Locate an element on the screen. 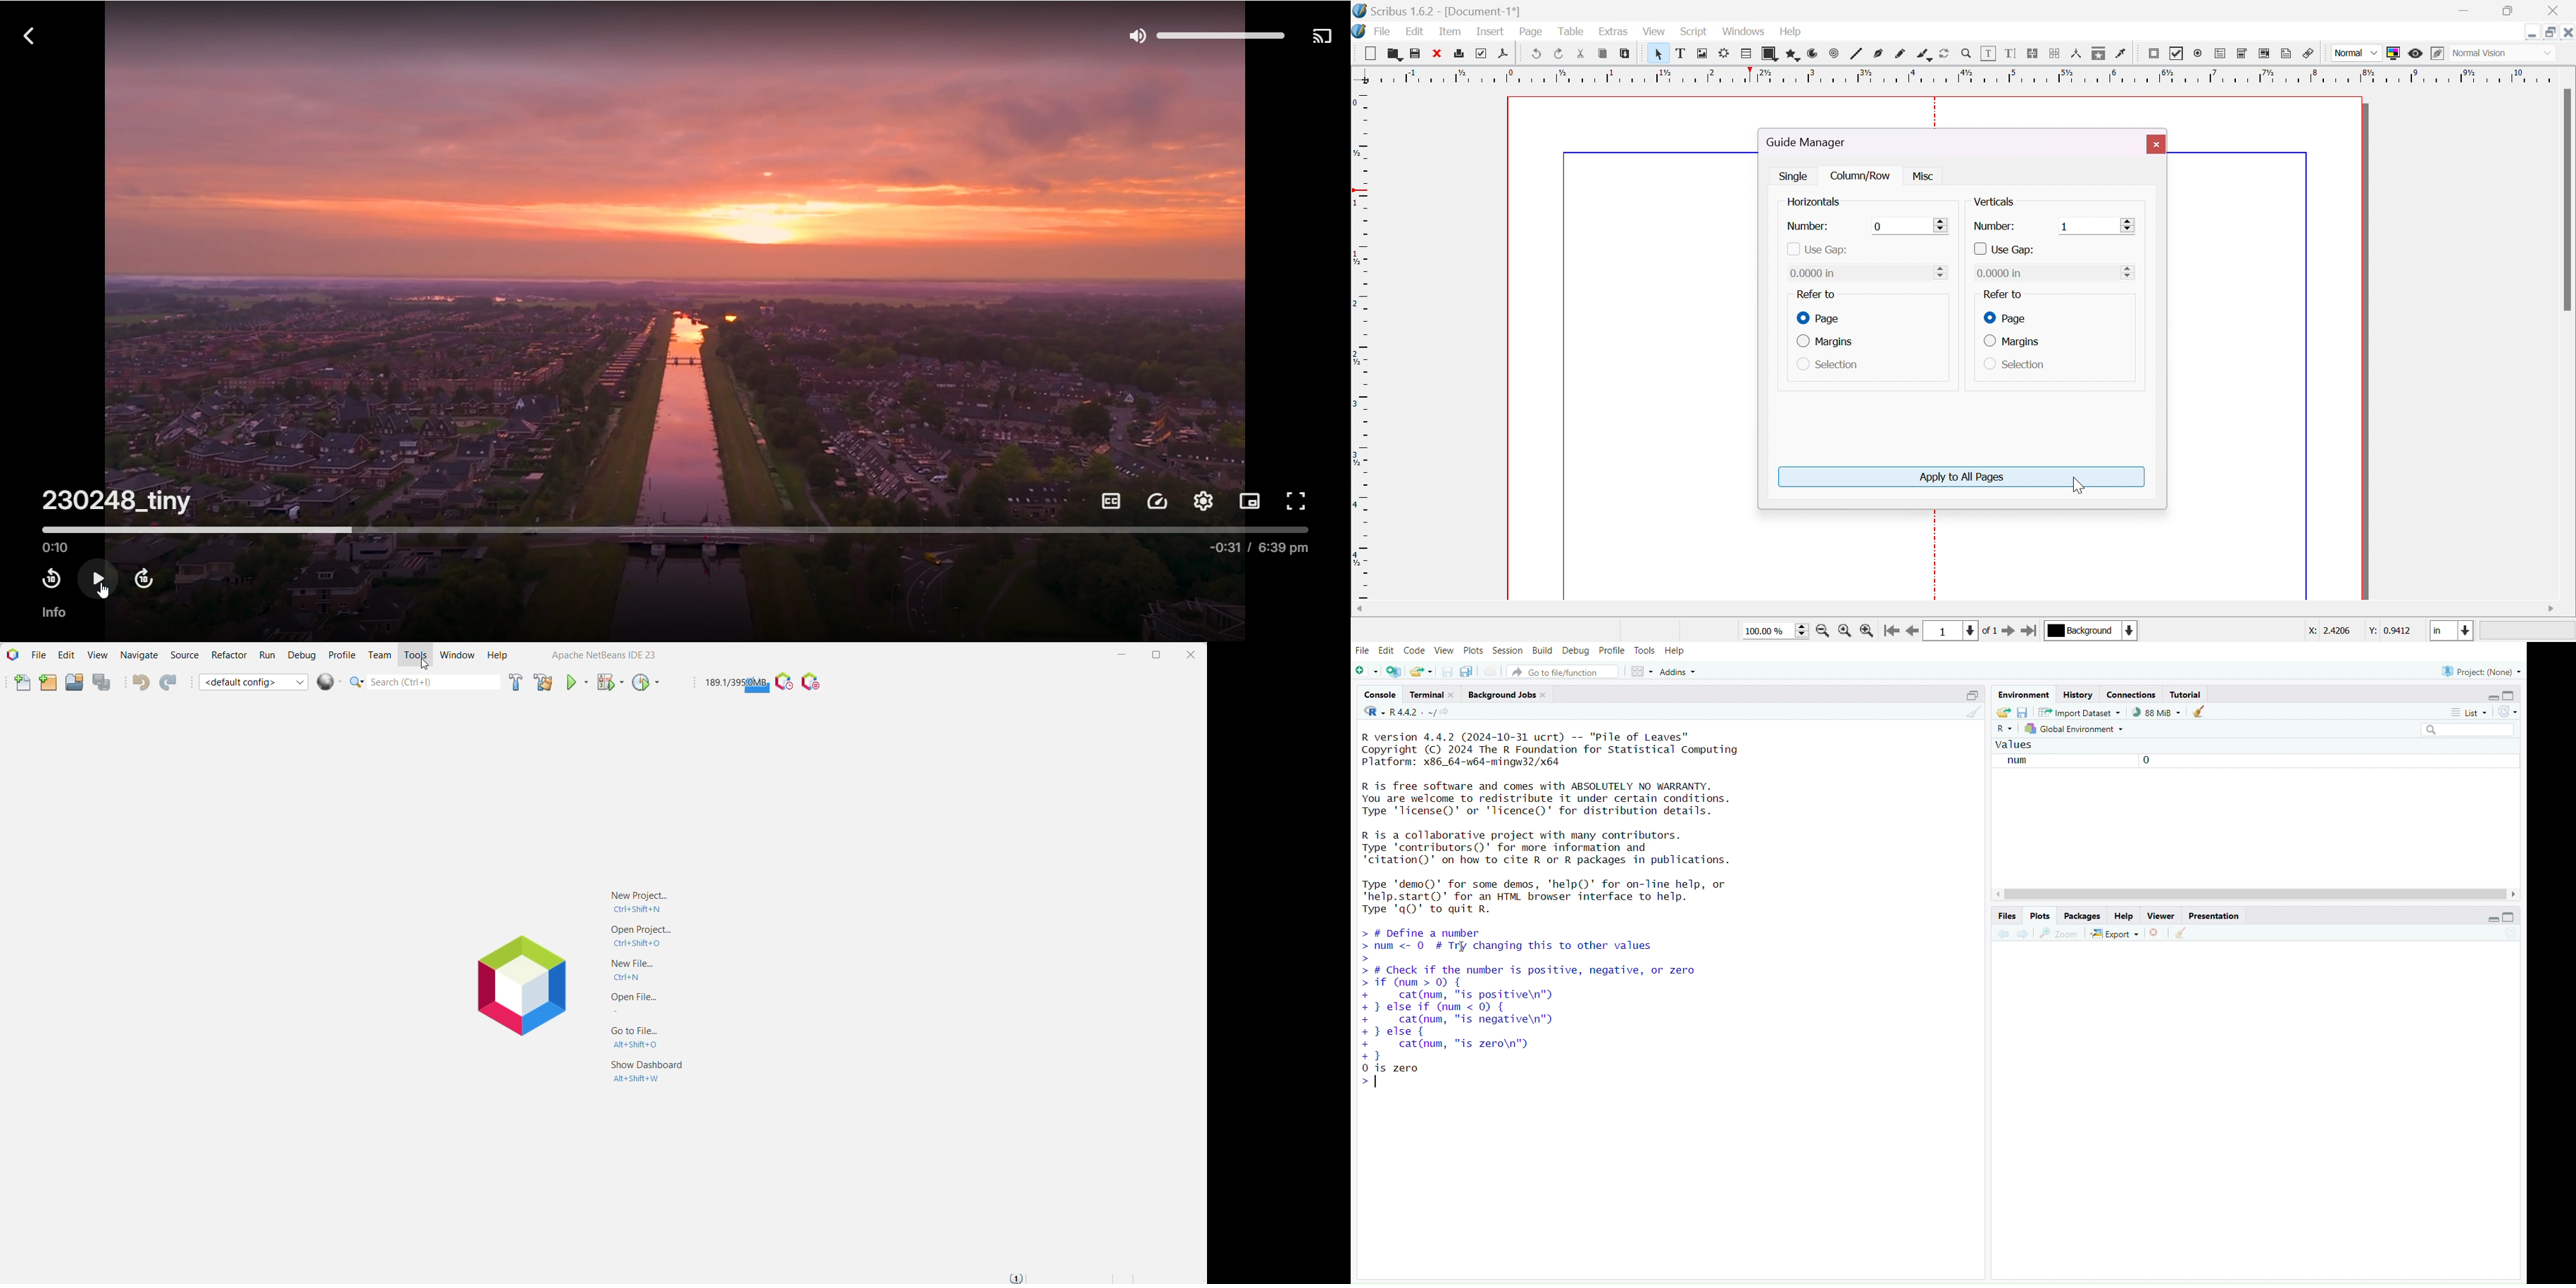 This screenshot has height=1288, width=2576. spiral is located at coordinates (1834, 53).